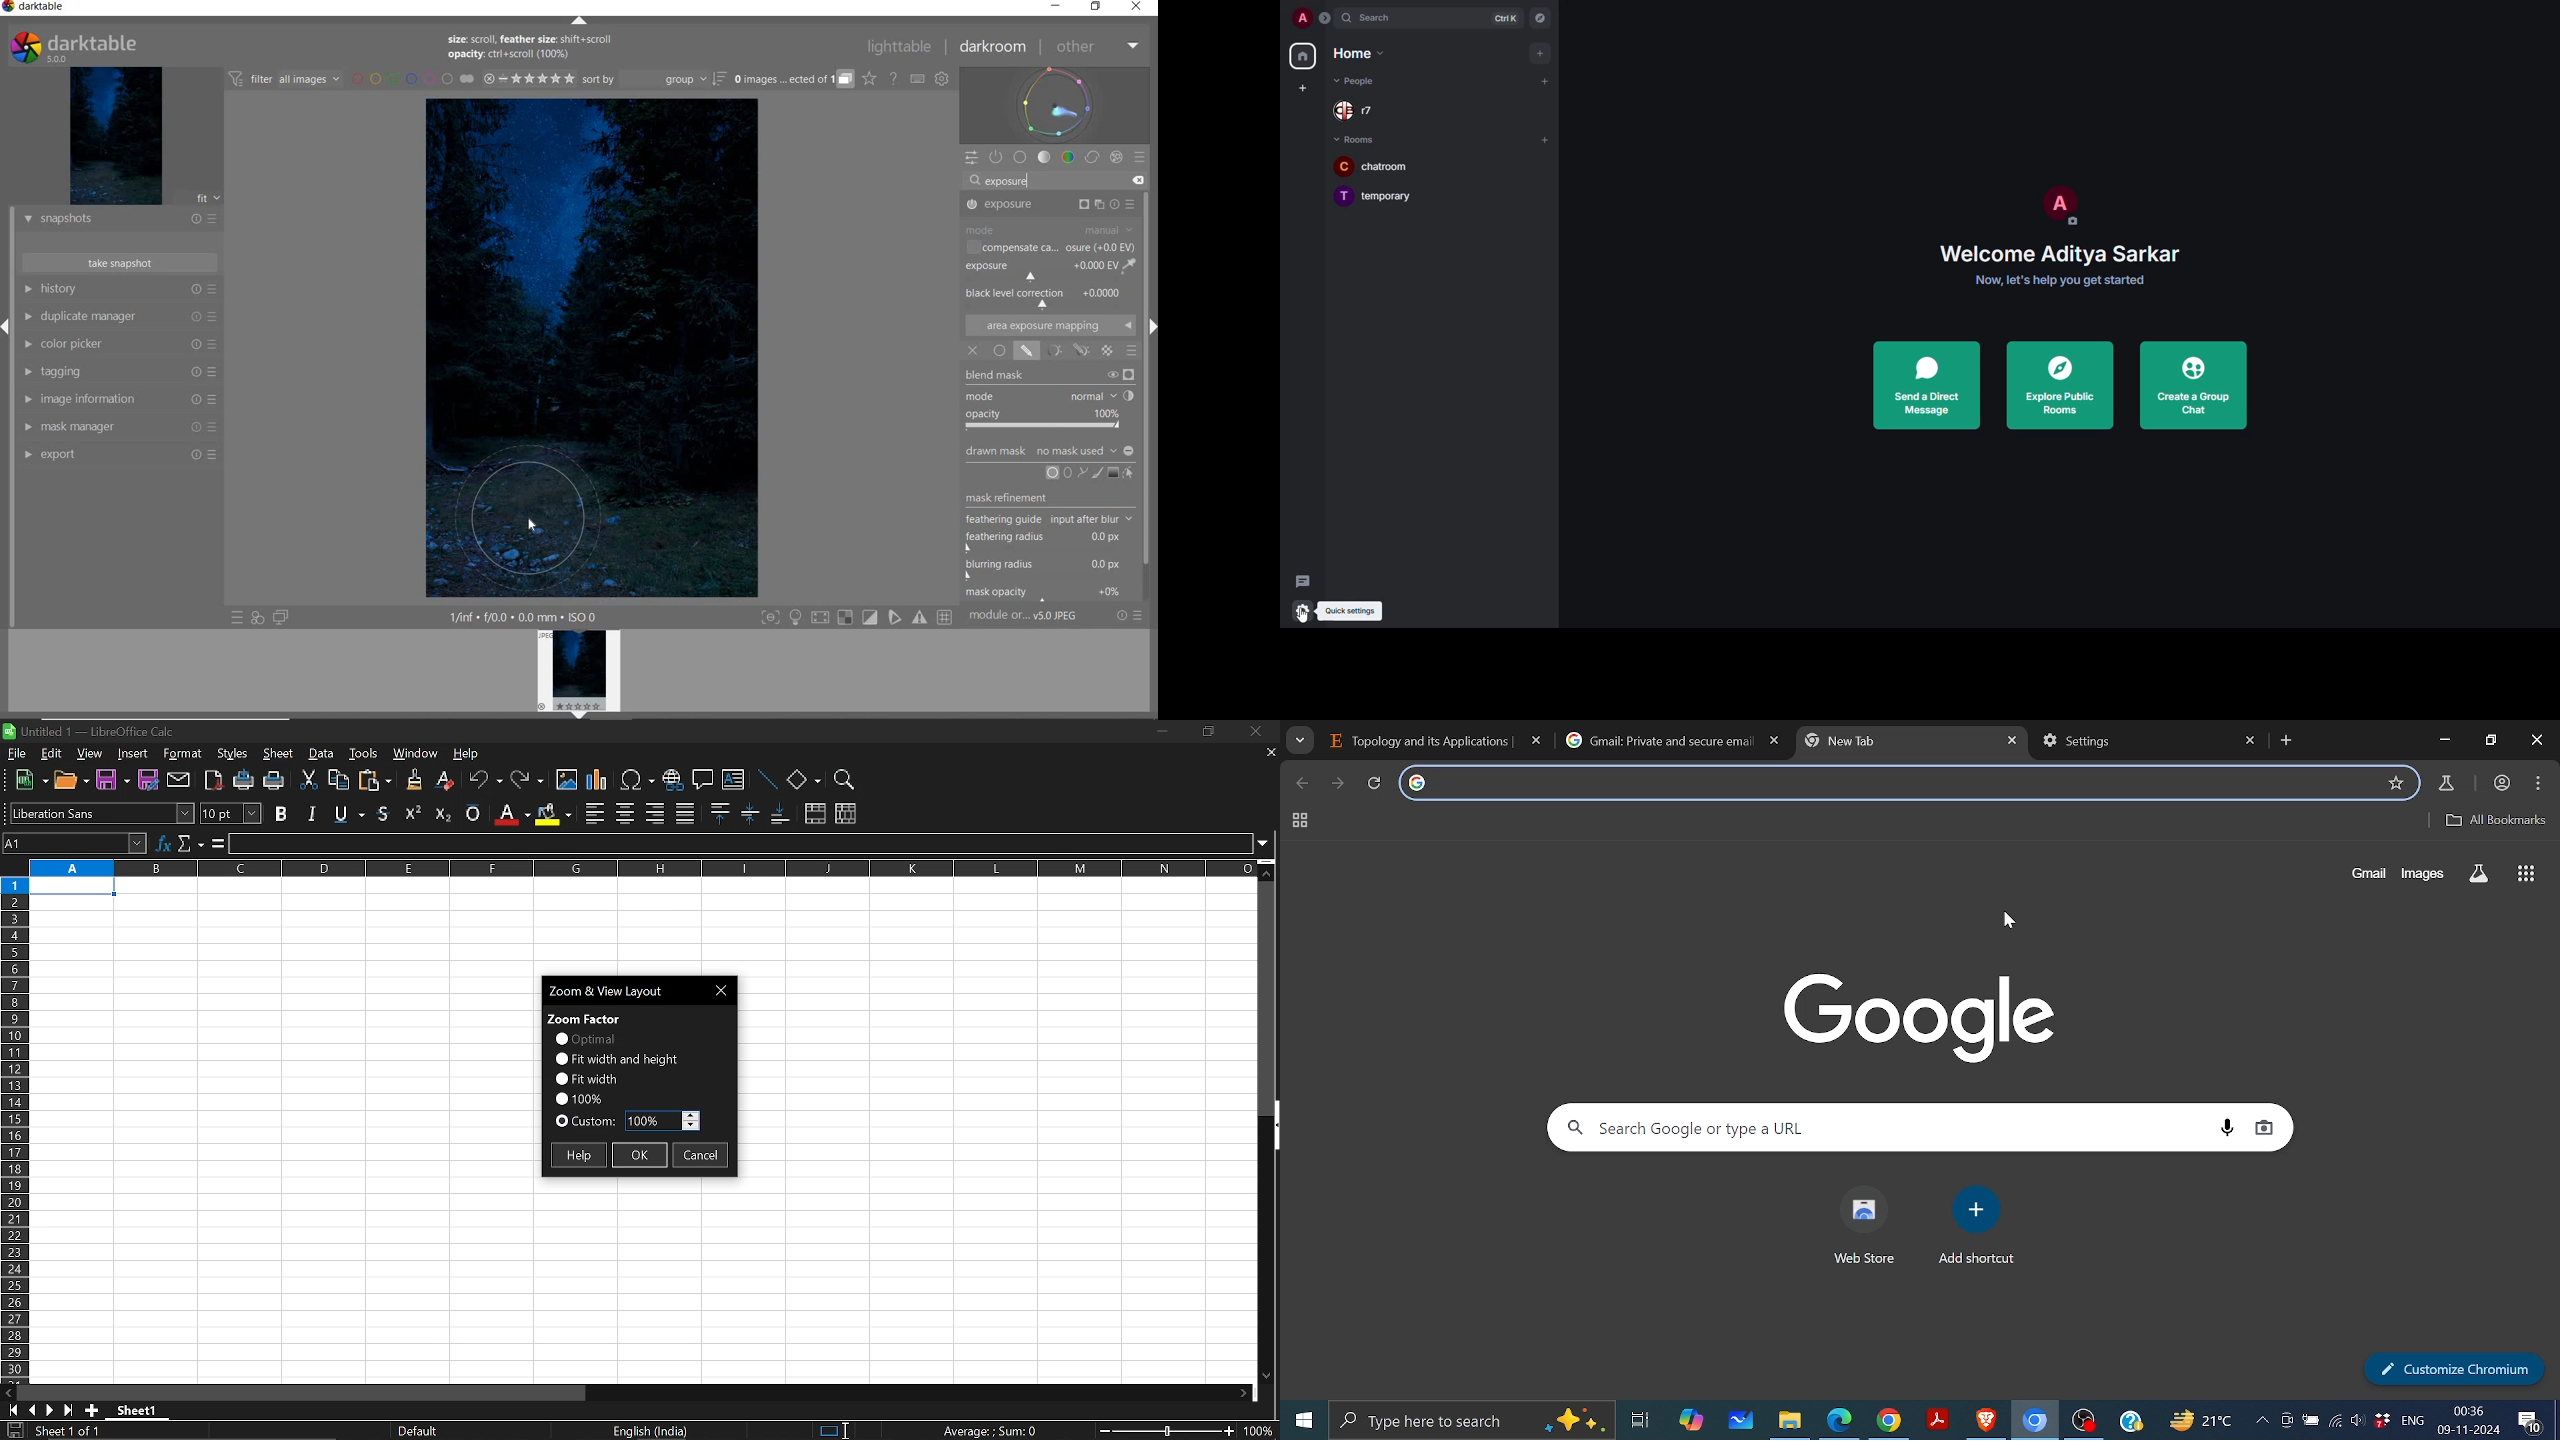  Describe the element at coordinates (1053, 204) in the screenshot. I see `EXPOSURE` at that location.